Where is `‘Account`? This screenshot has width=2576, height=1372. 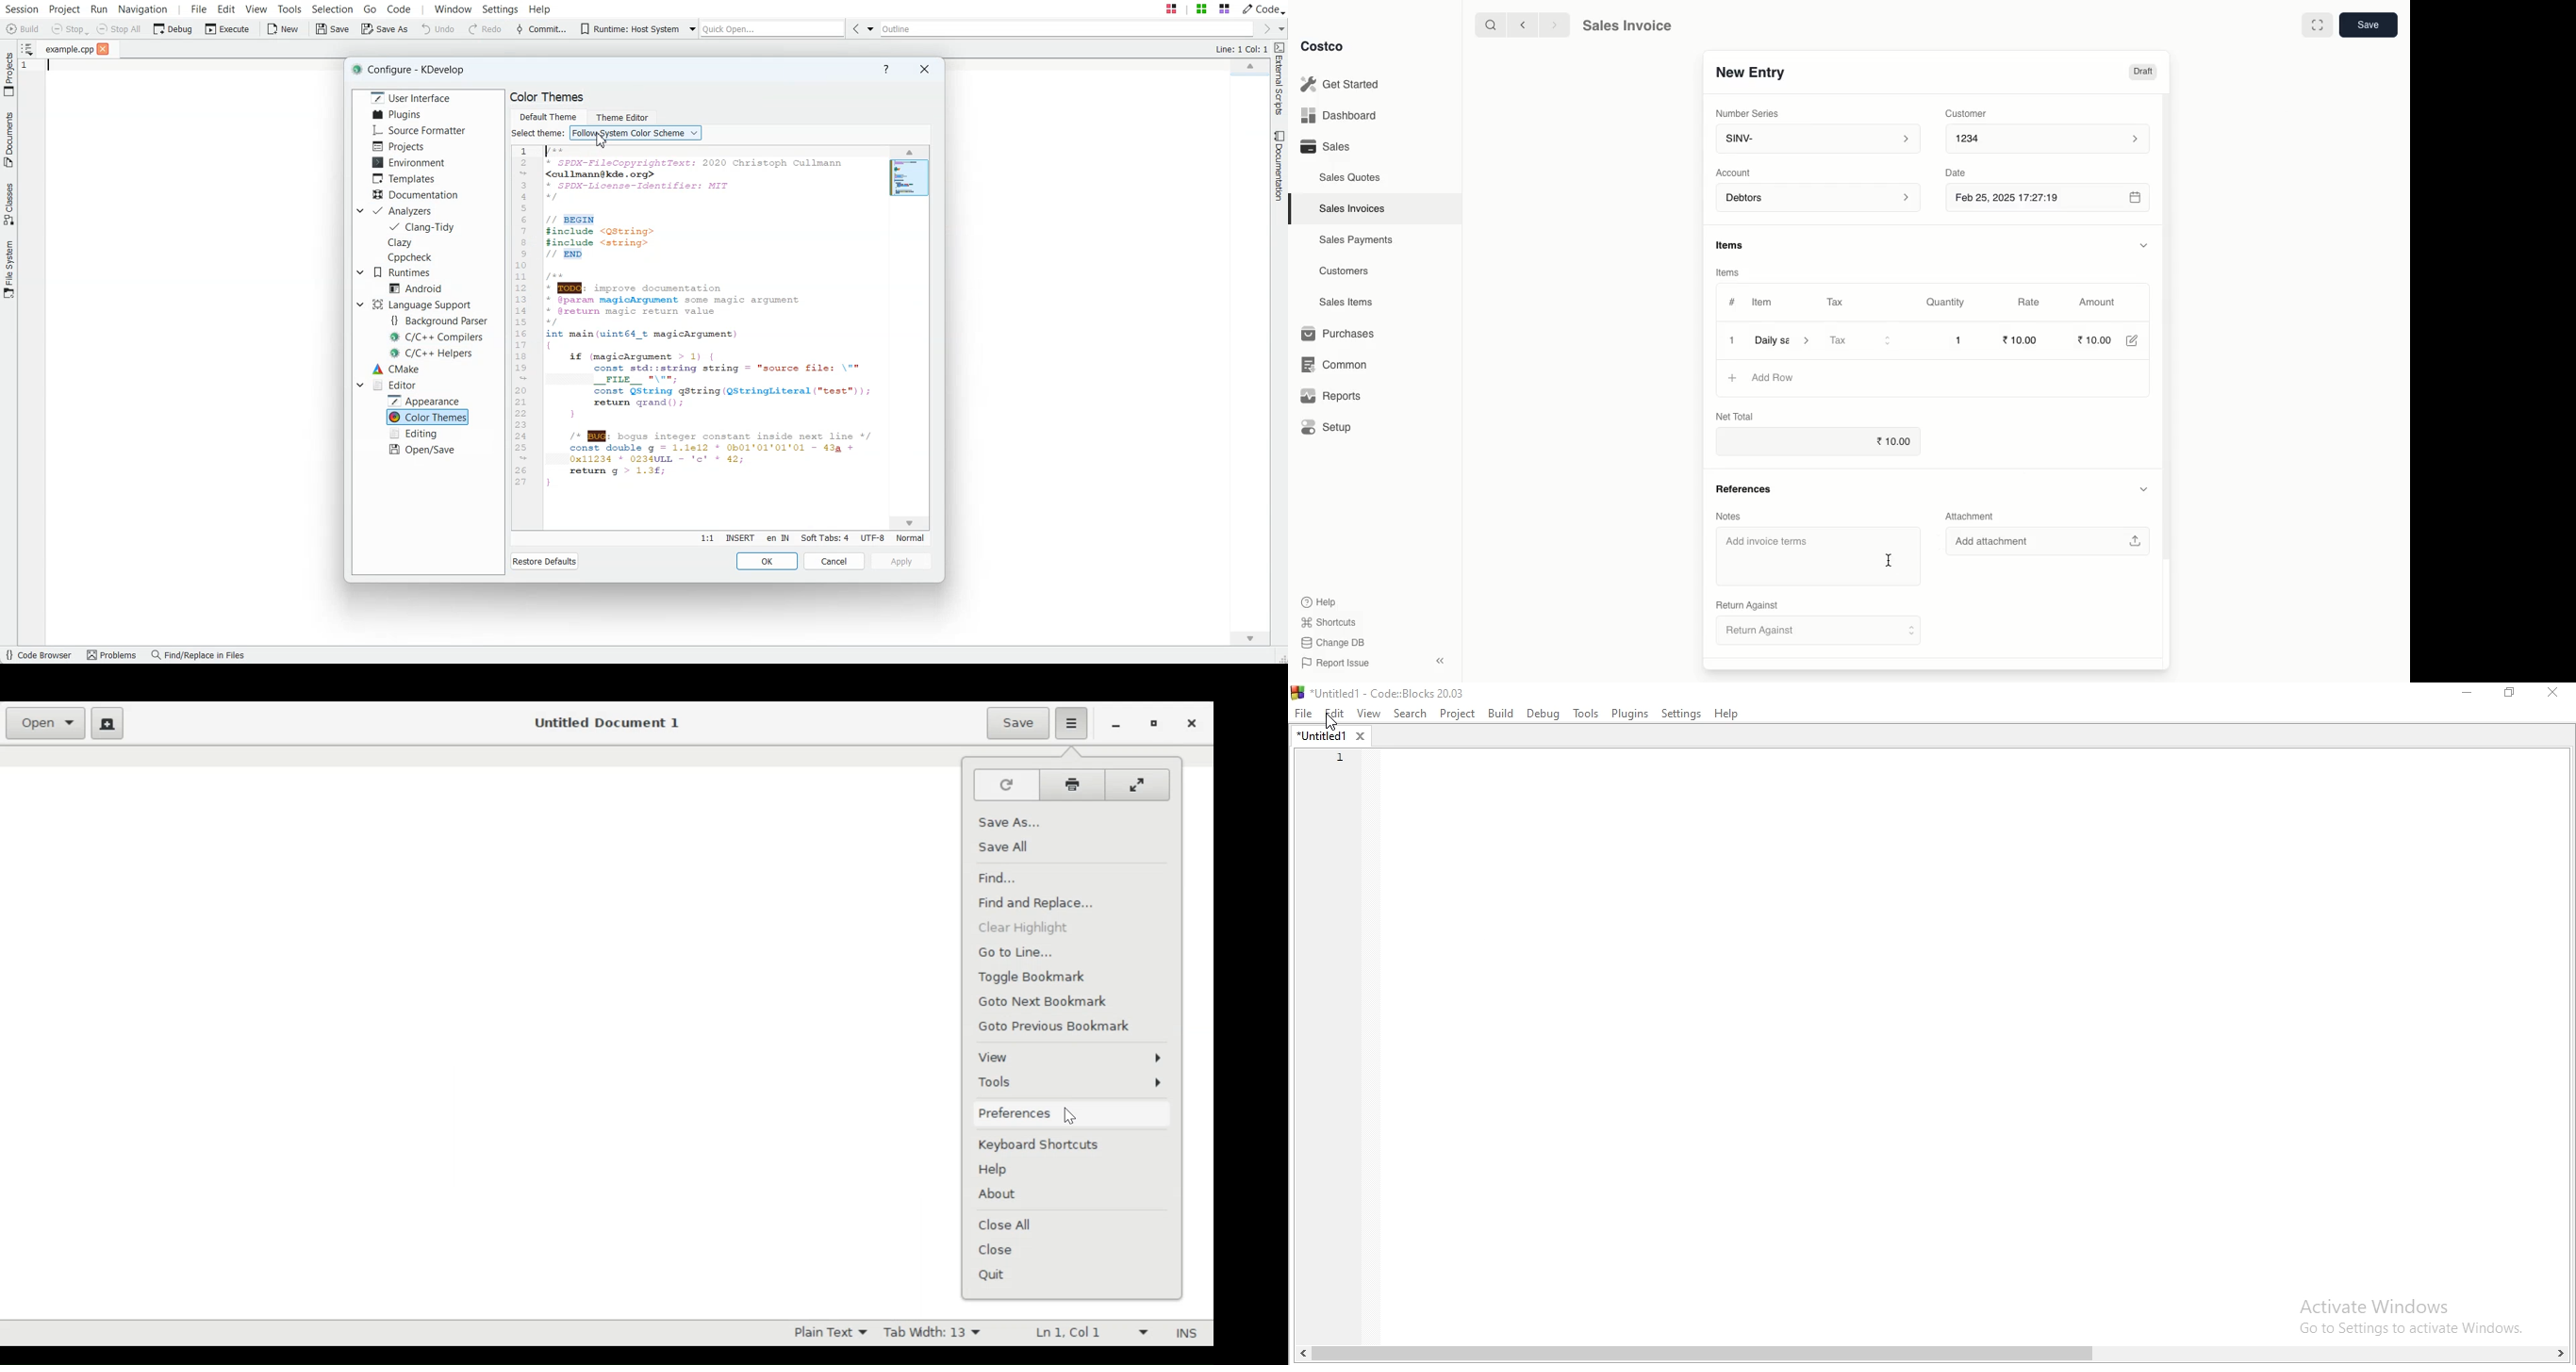 ‘Account is located at coordinates (1735, 173).